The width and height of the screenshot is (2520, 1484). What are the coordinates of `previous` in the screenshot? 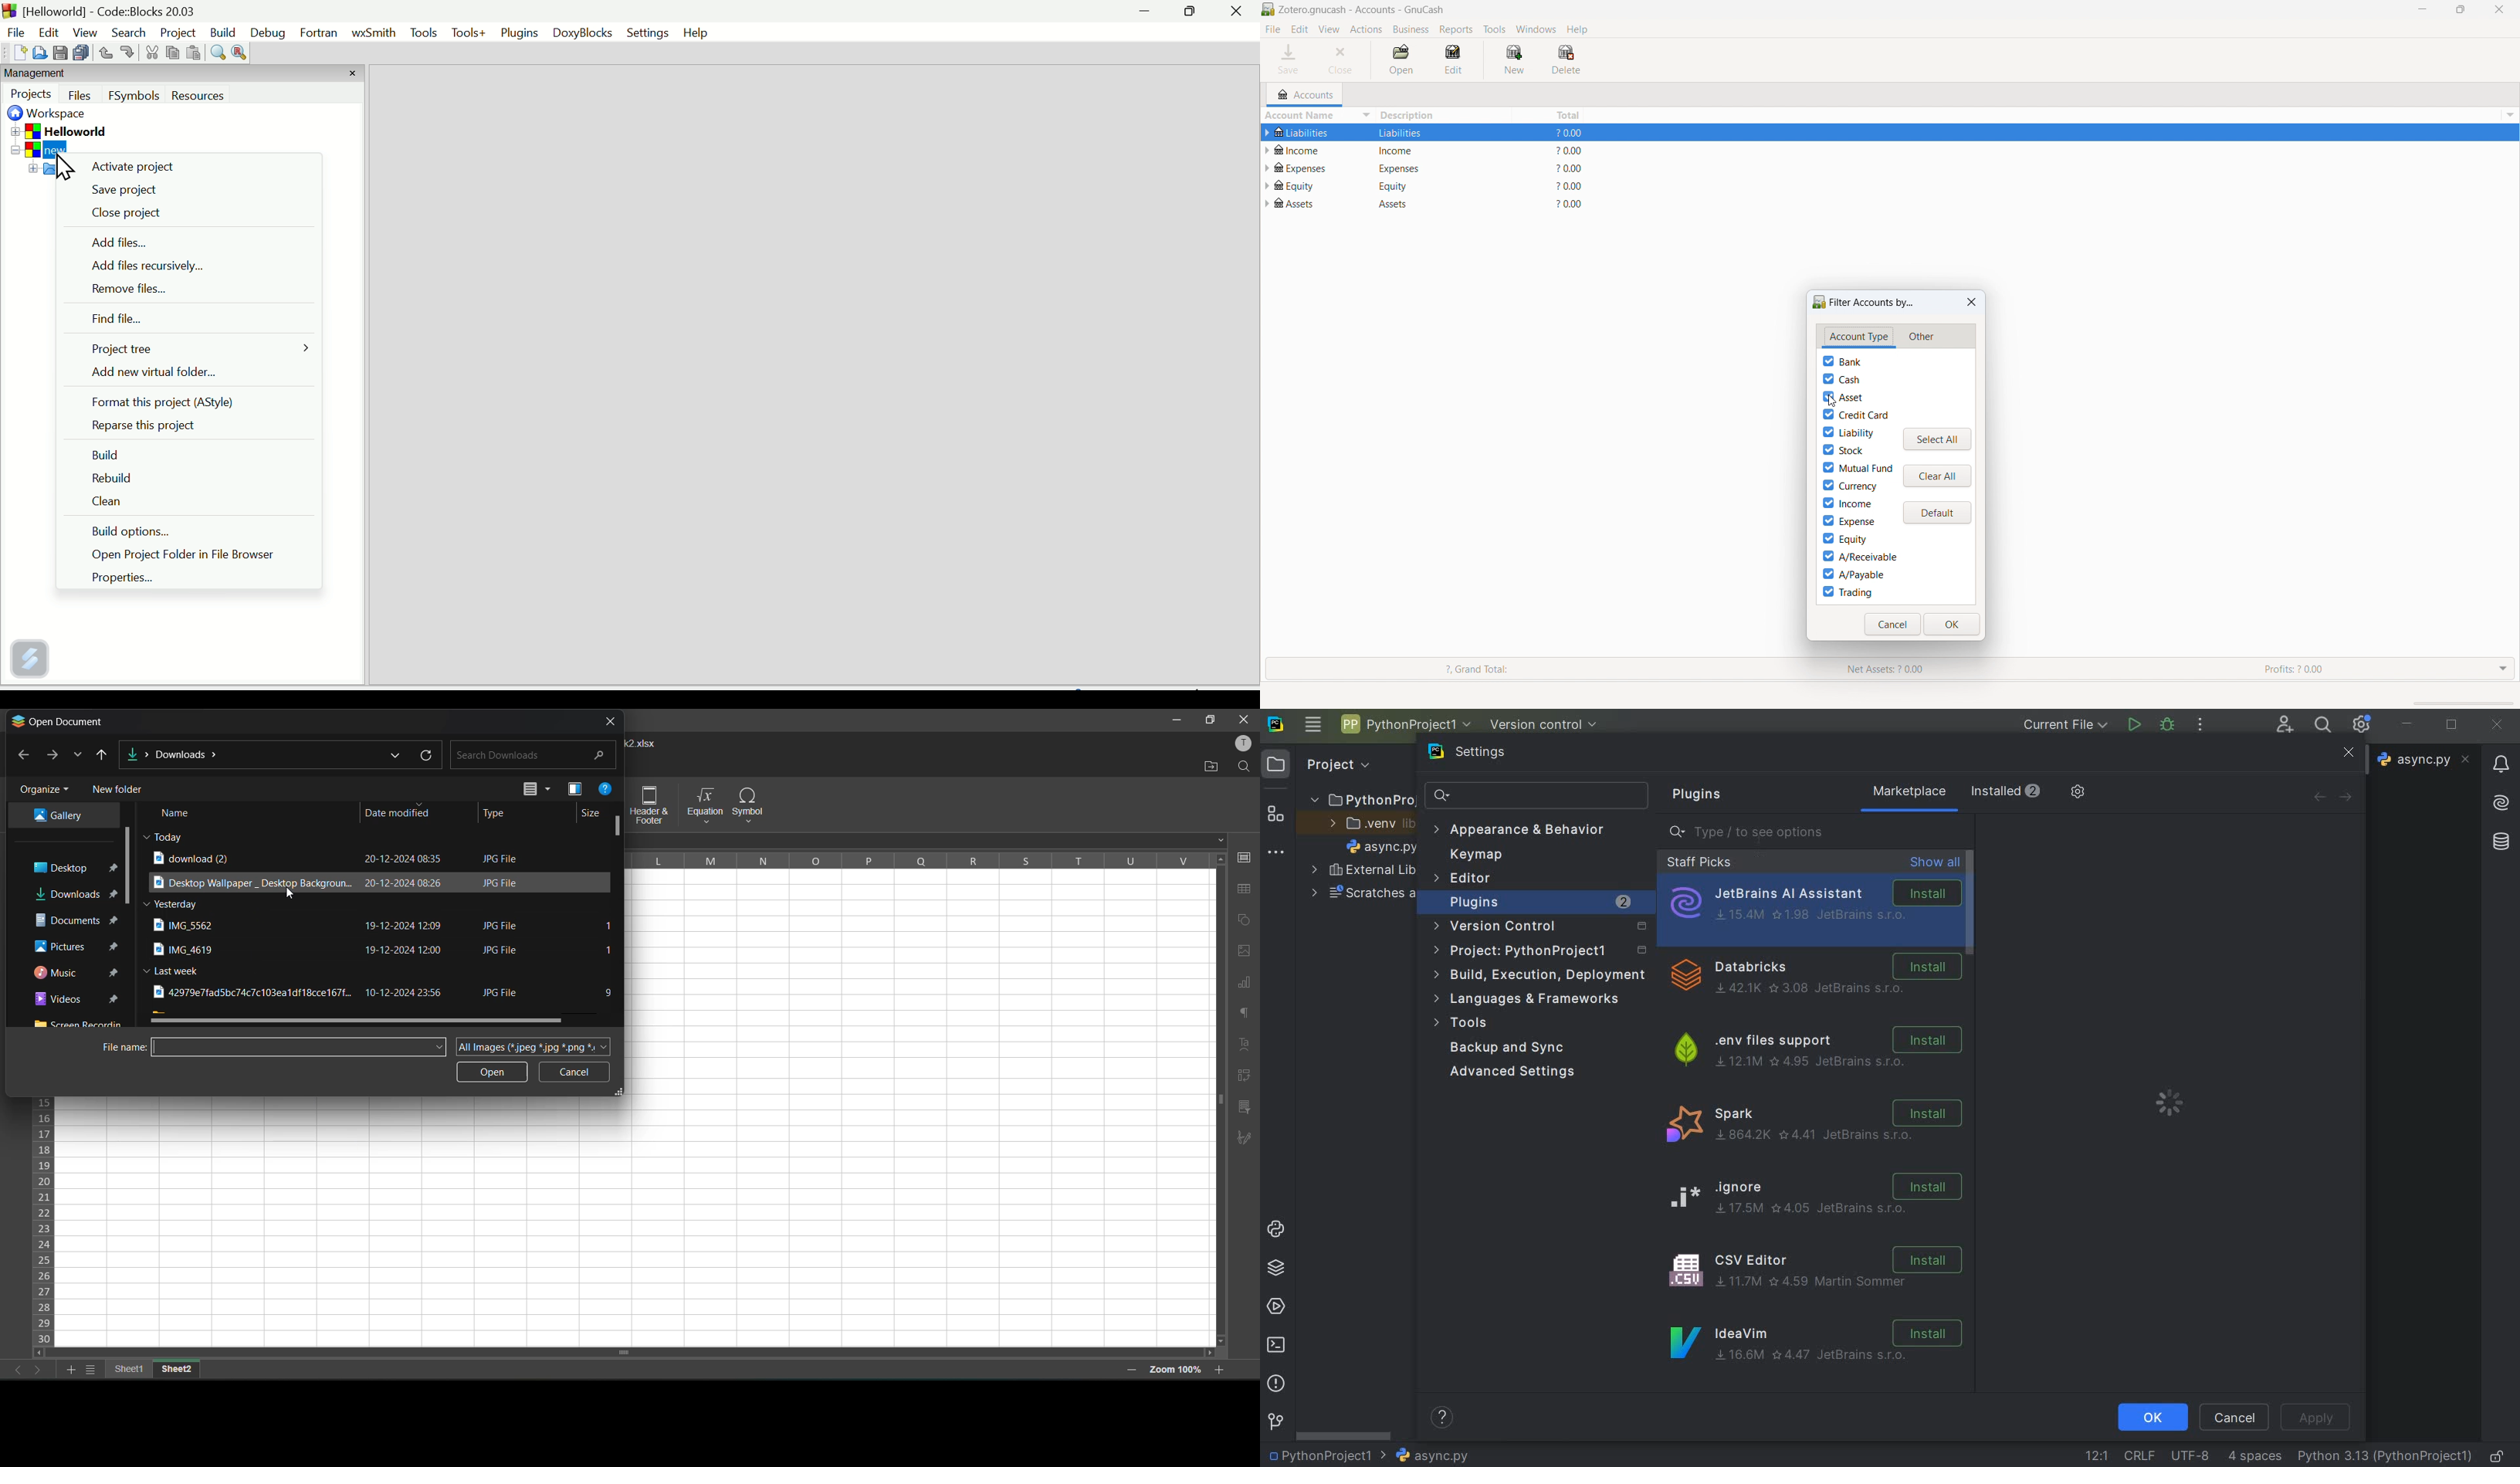 It's located at (14, 1370).